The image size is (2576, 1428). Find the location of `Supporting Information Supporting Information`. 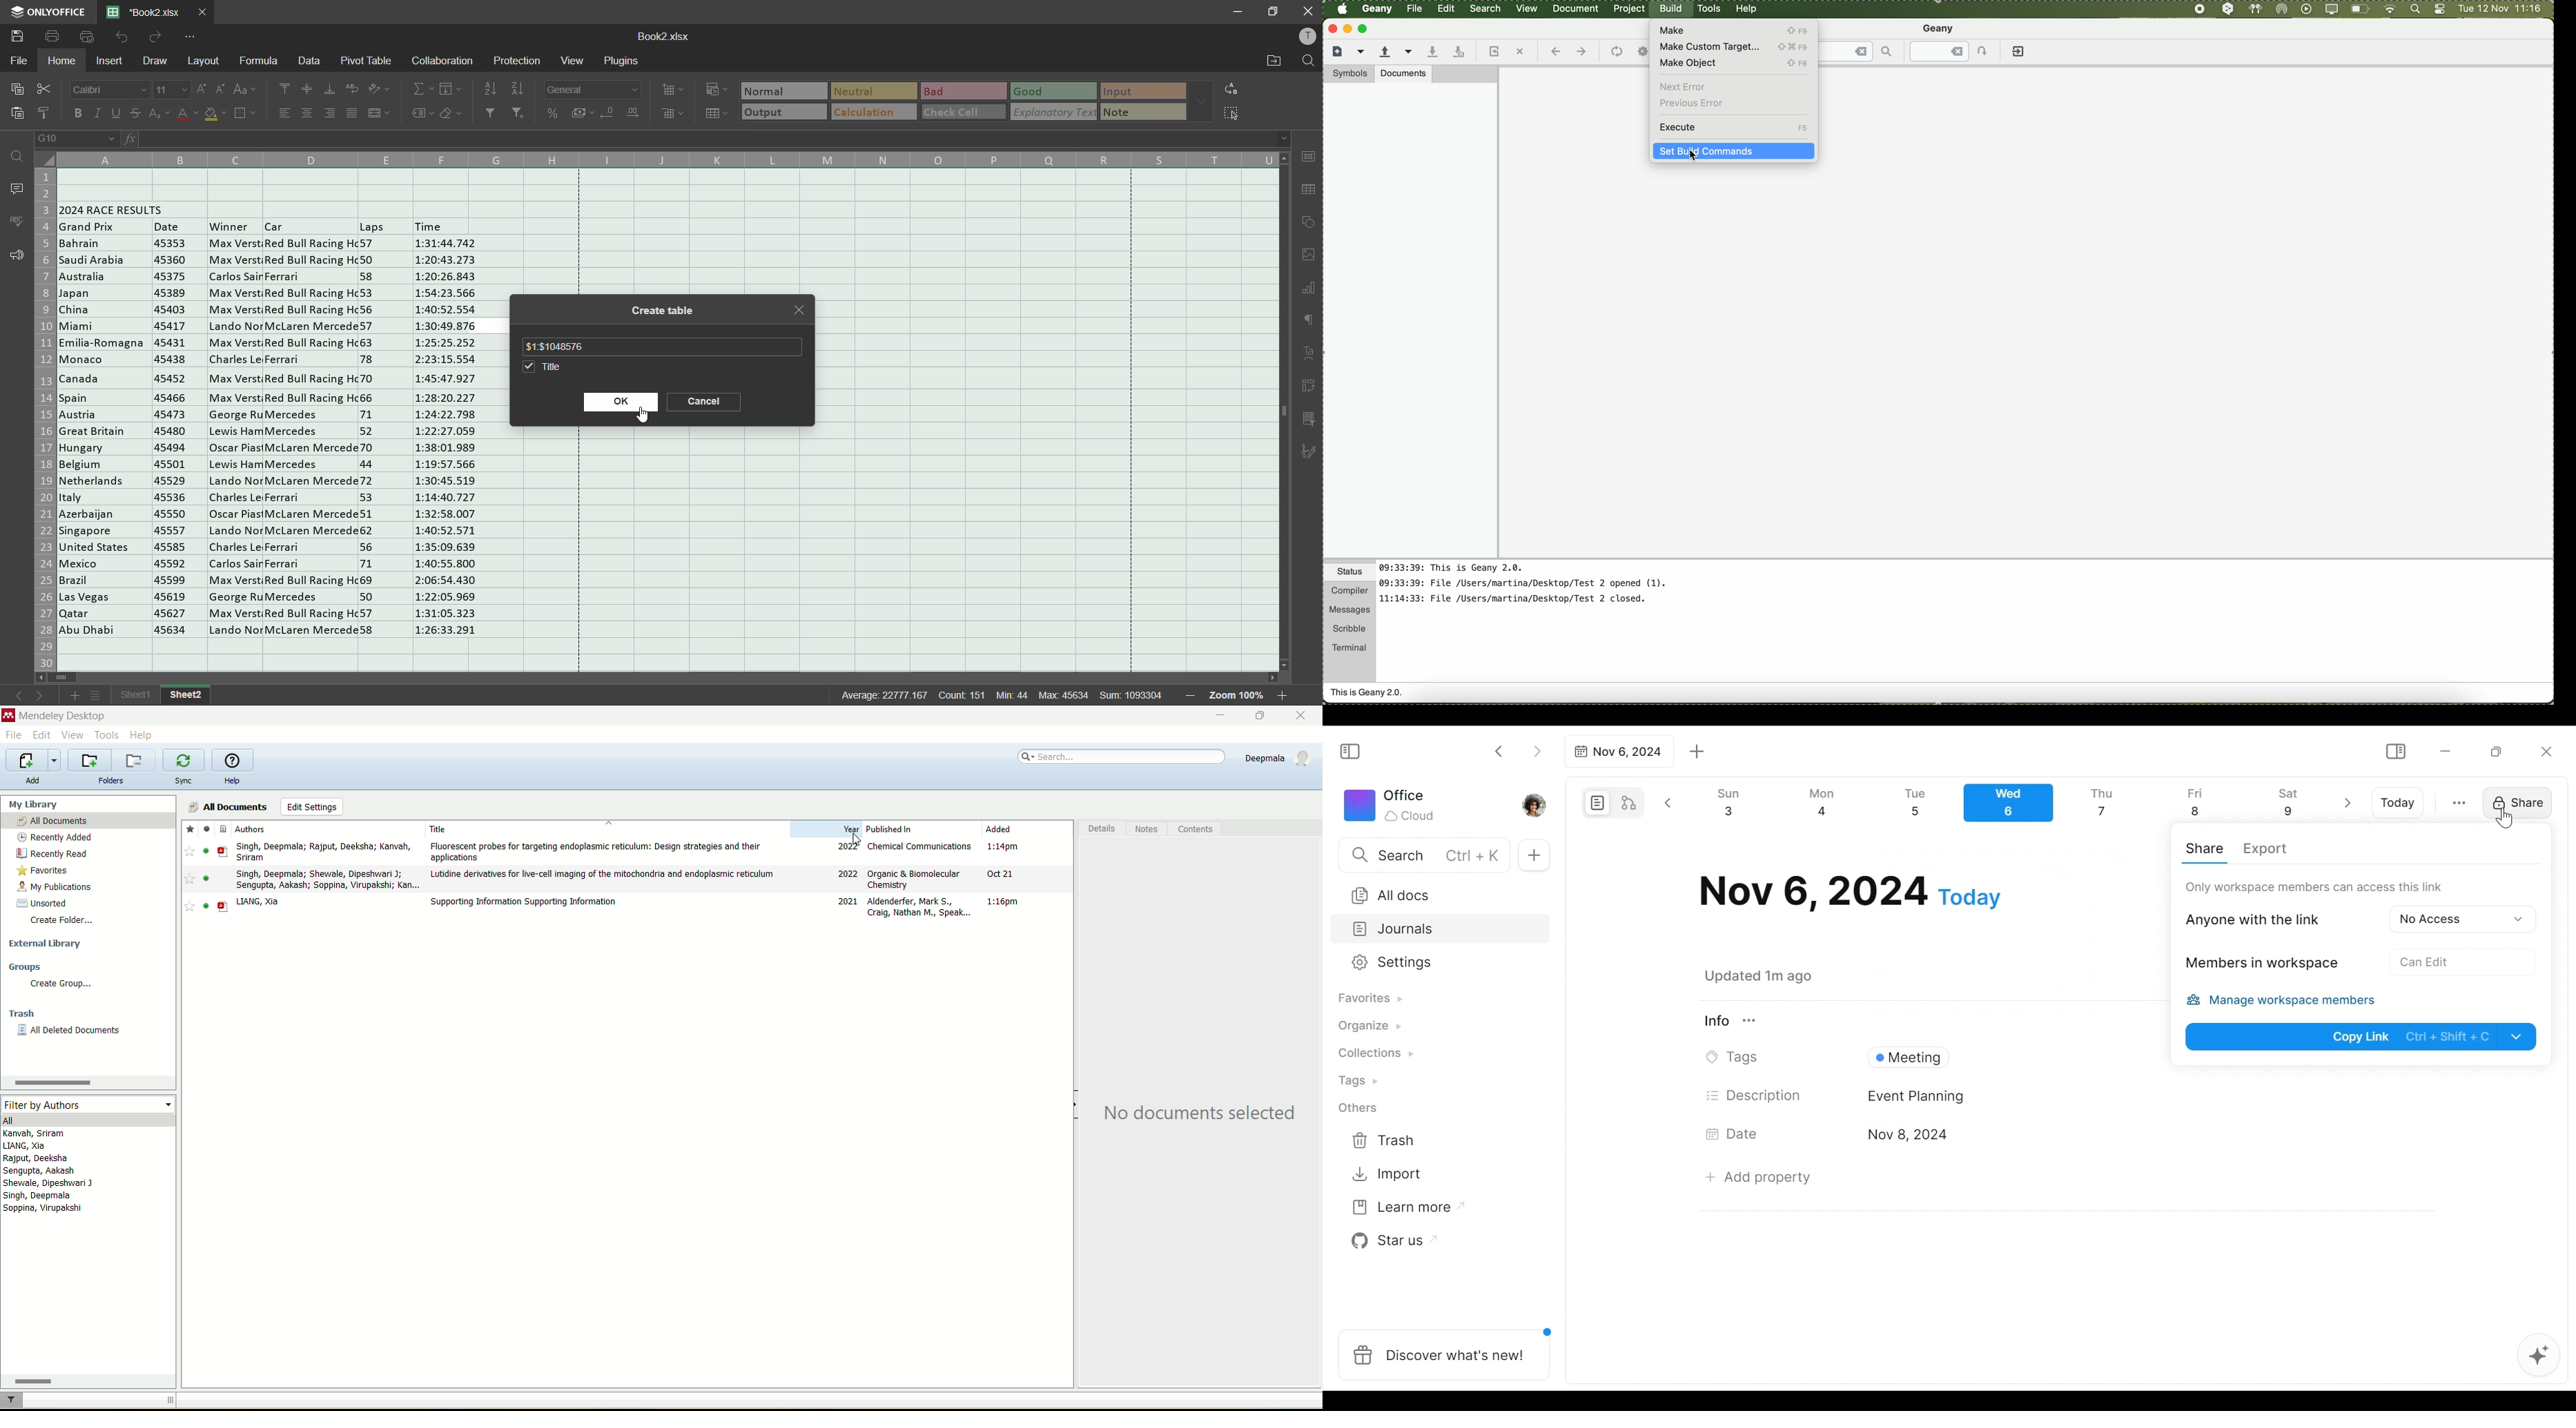

Supporting Information Supporting Information is located at coordinates (523, 903).